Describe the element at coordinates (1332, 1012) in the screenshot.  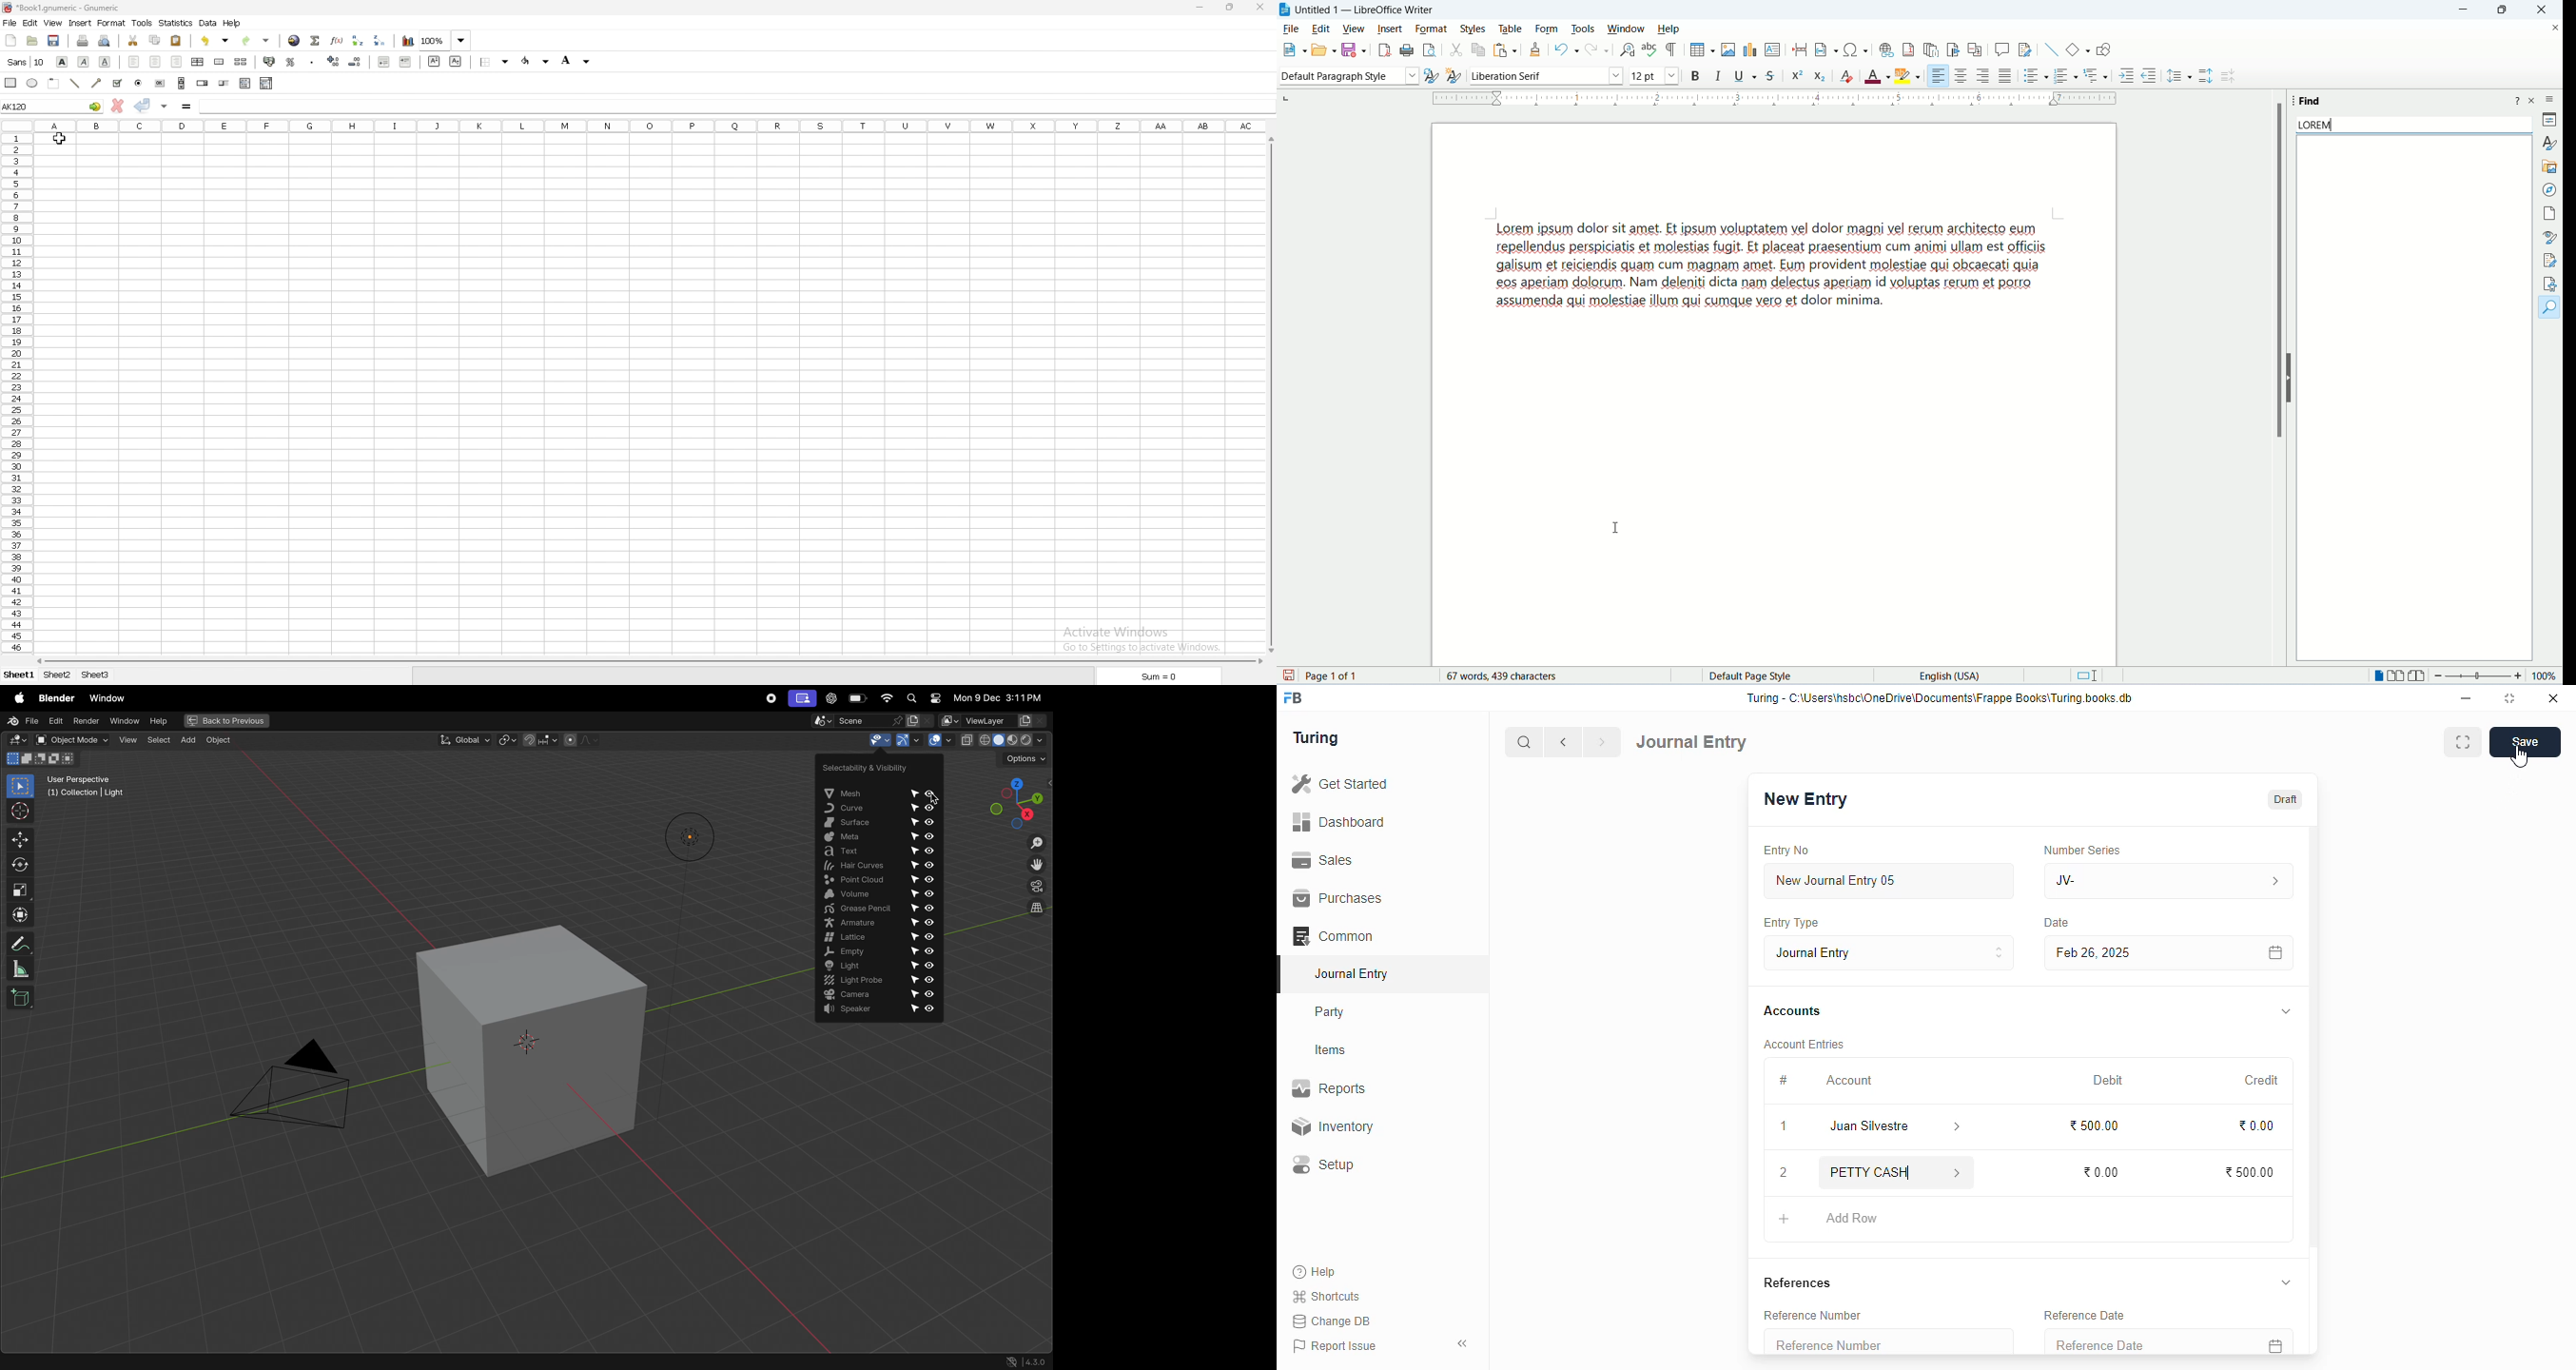
I see `party` at that location.